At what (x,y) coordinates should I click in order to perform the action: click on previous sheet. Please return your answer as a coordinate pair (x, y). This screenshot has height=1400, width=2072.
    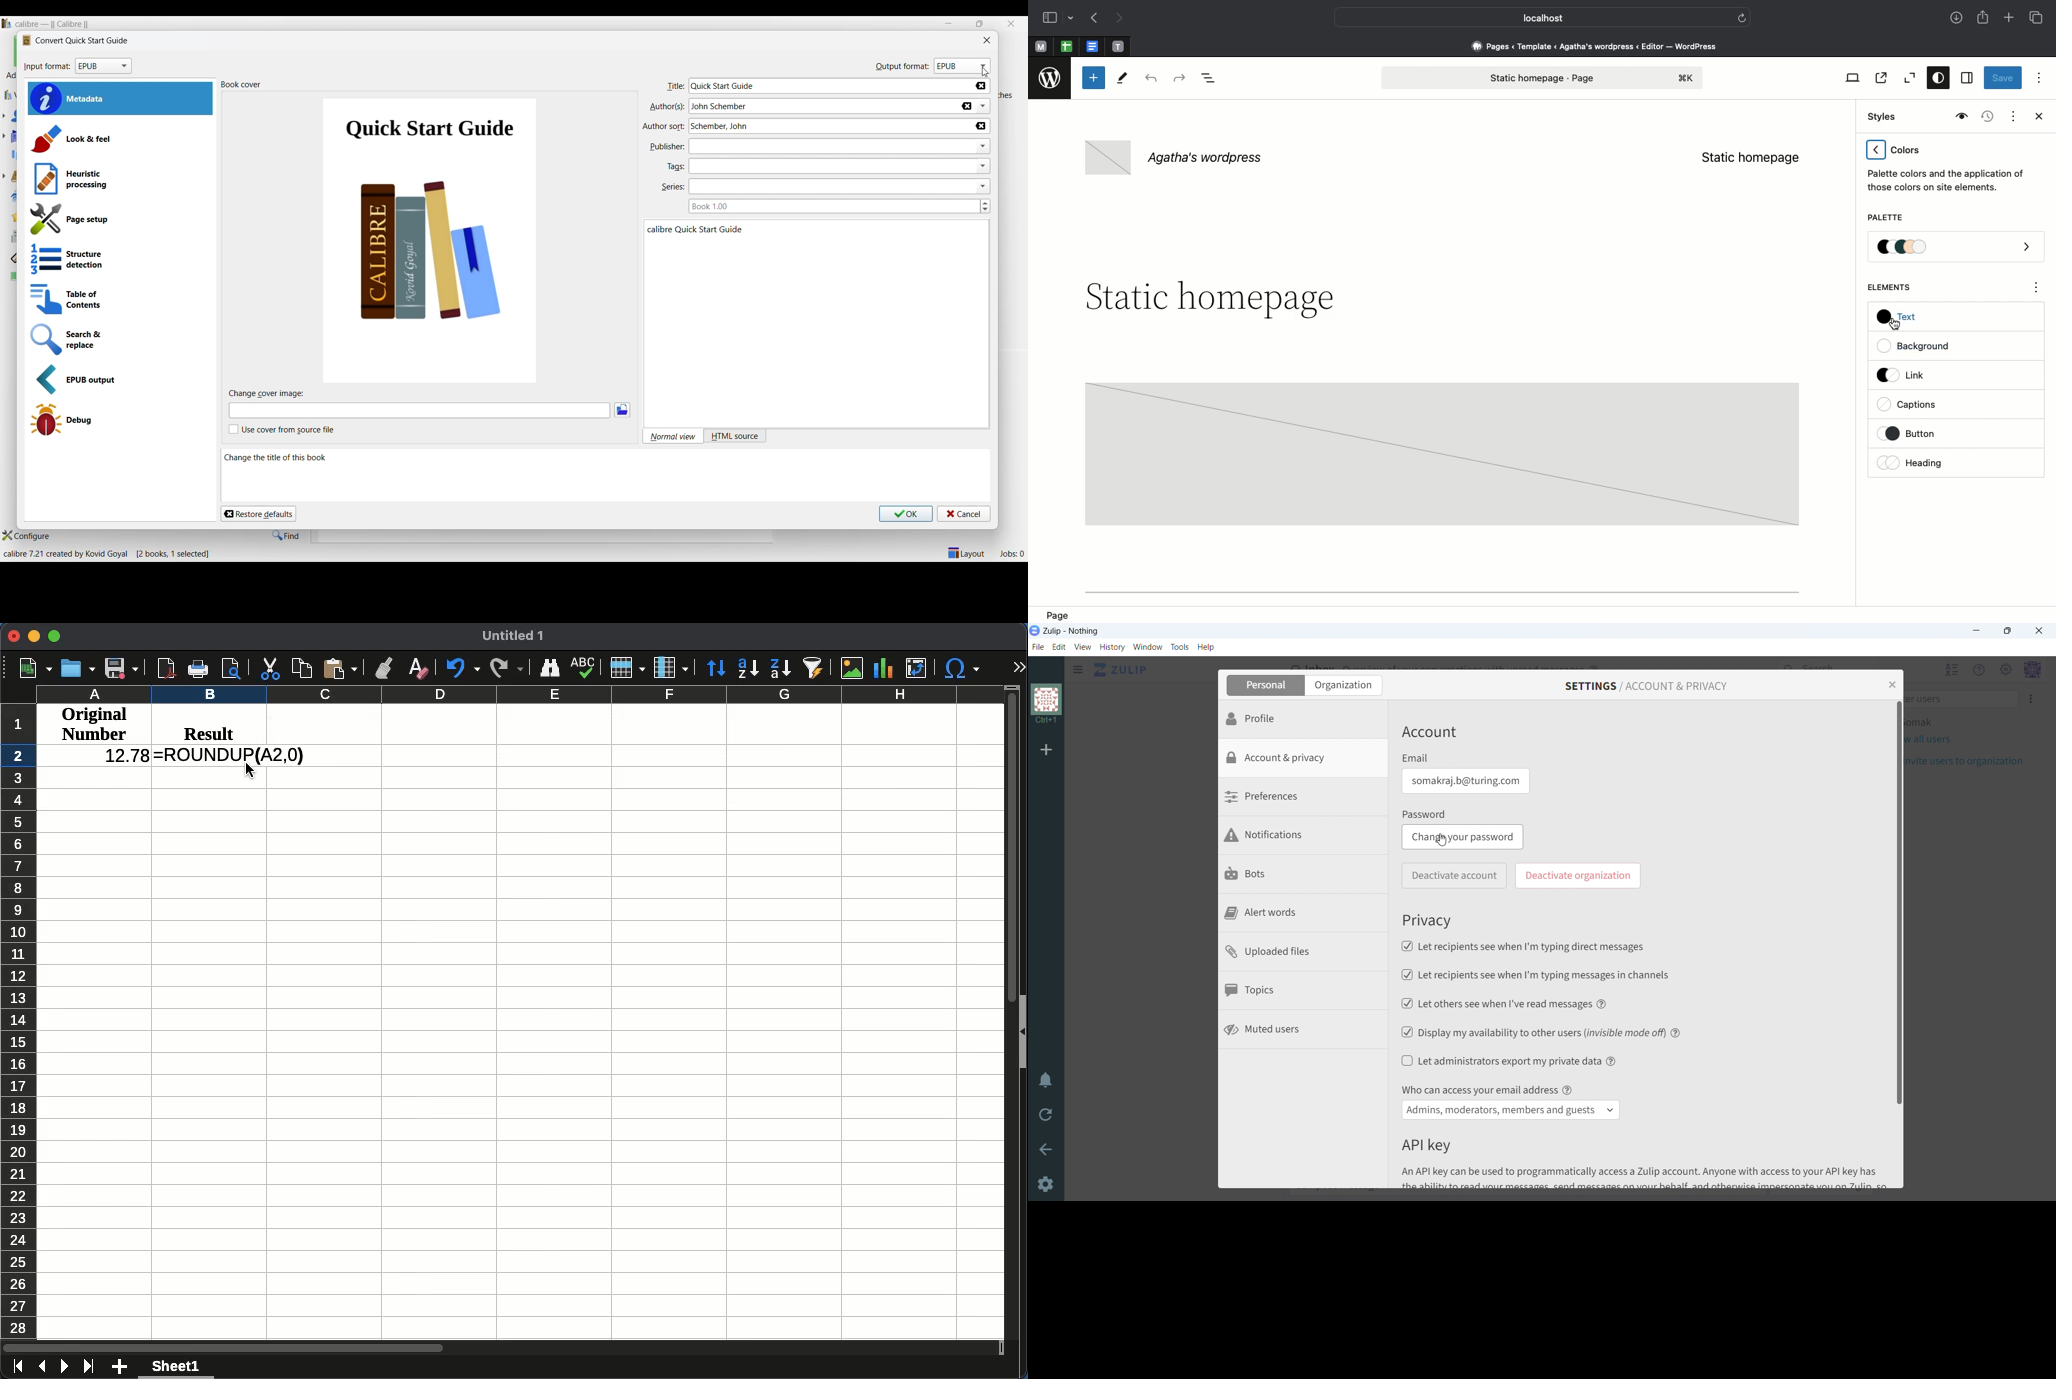
    Looking at the image, I should click on (43, 1366).